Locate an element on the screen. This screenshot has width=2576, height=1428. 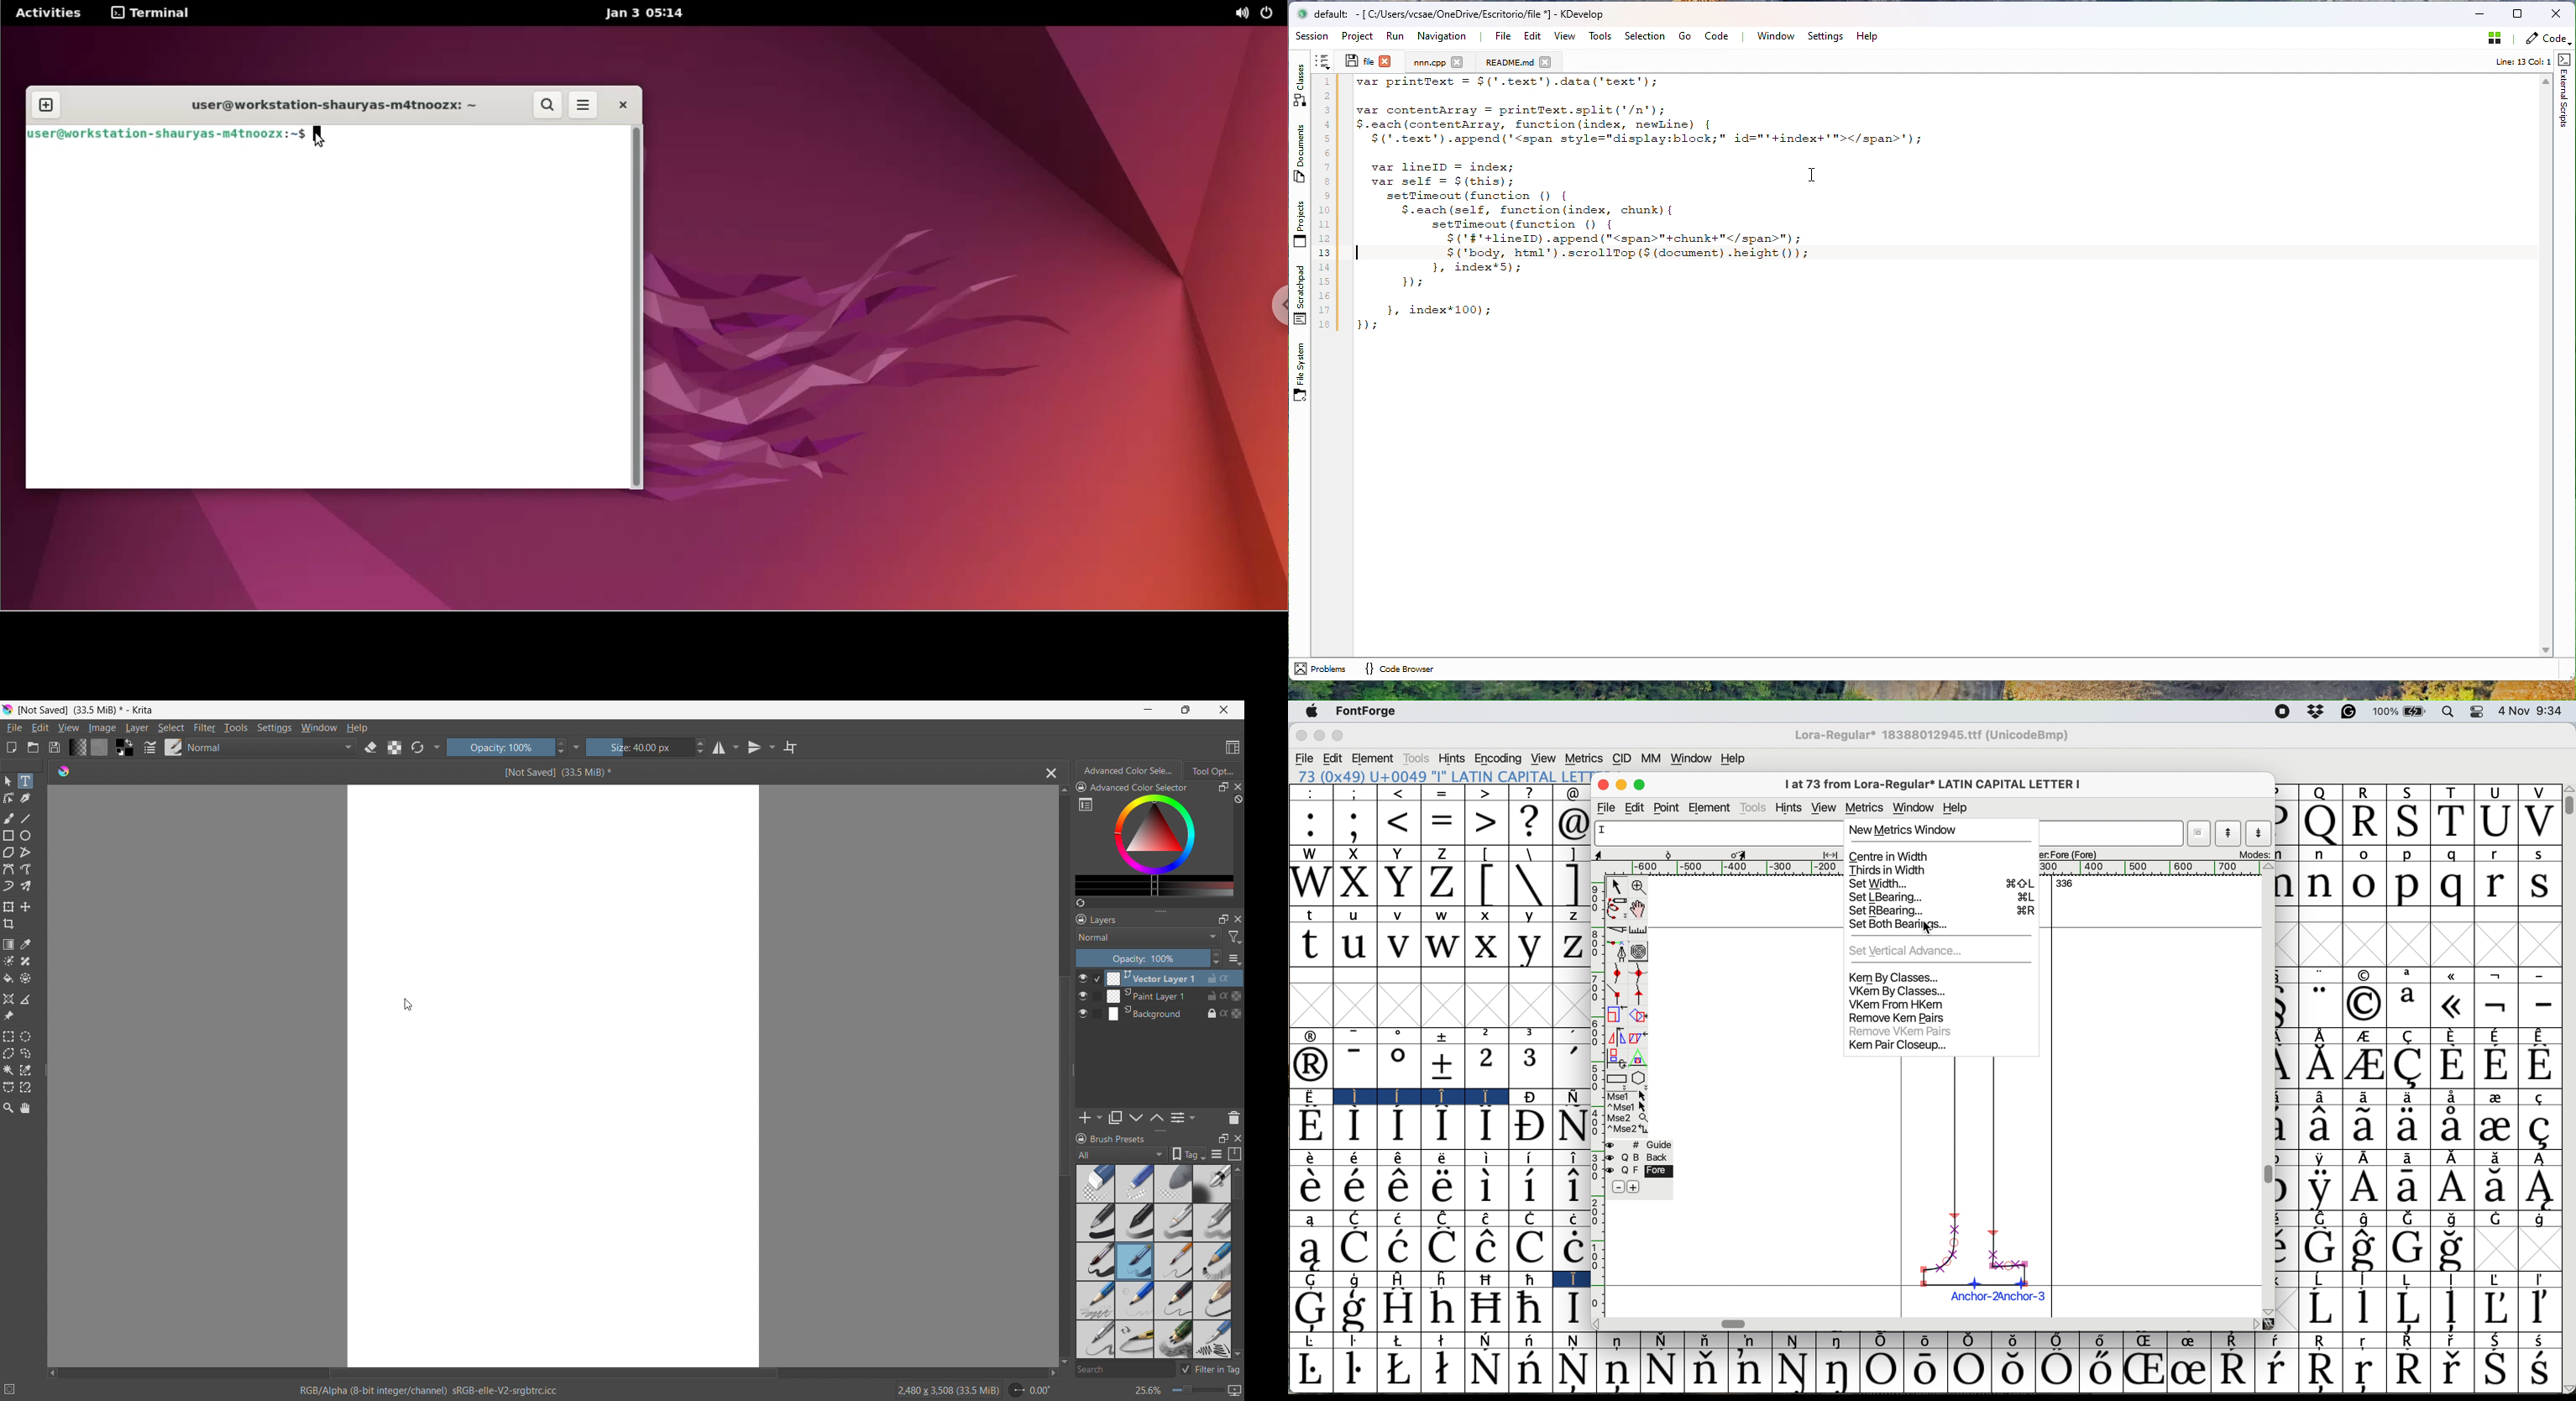
Symbol is located at coordinates (2364, 1098).